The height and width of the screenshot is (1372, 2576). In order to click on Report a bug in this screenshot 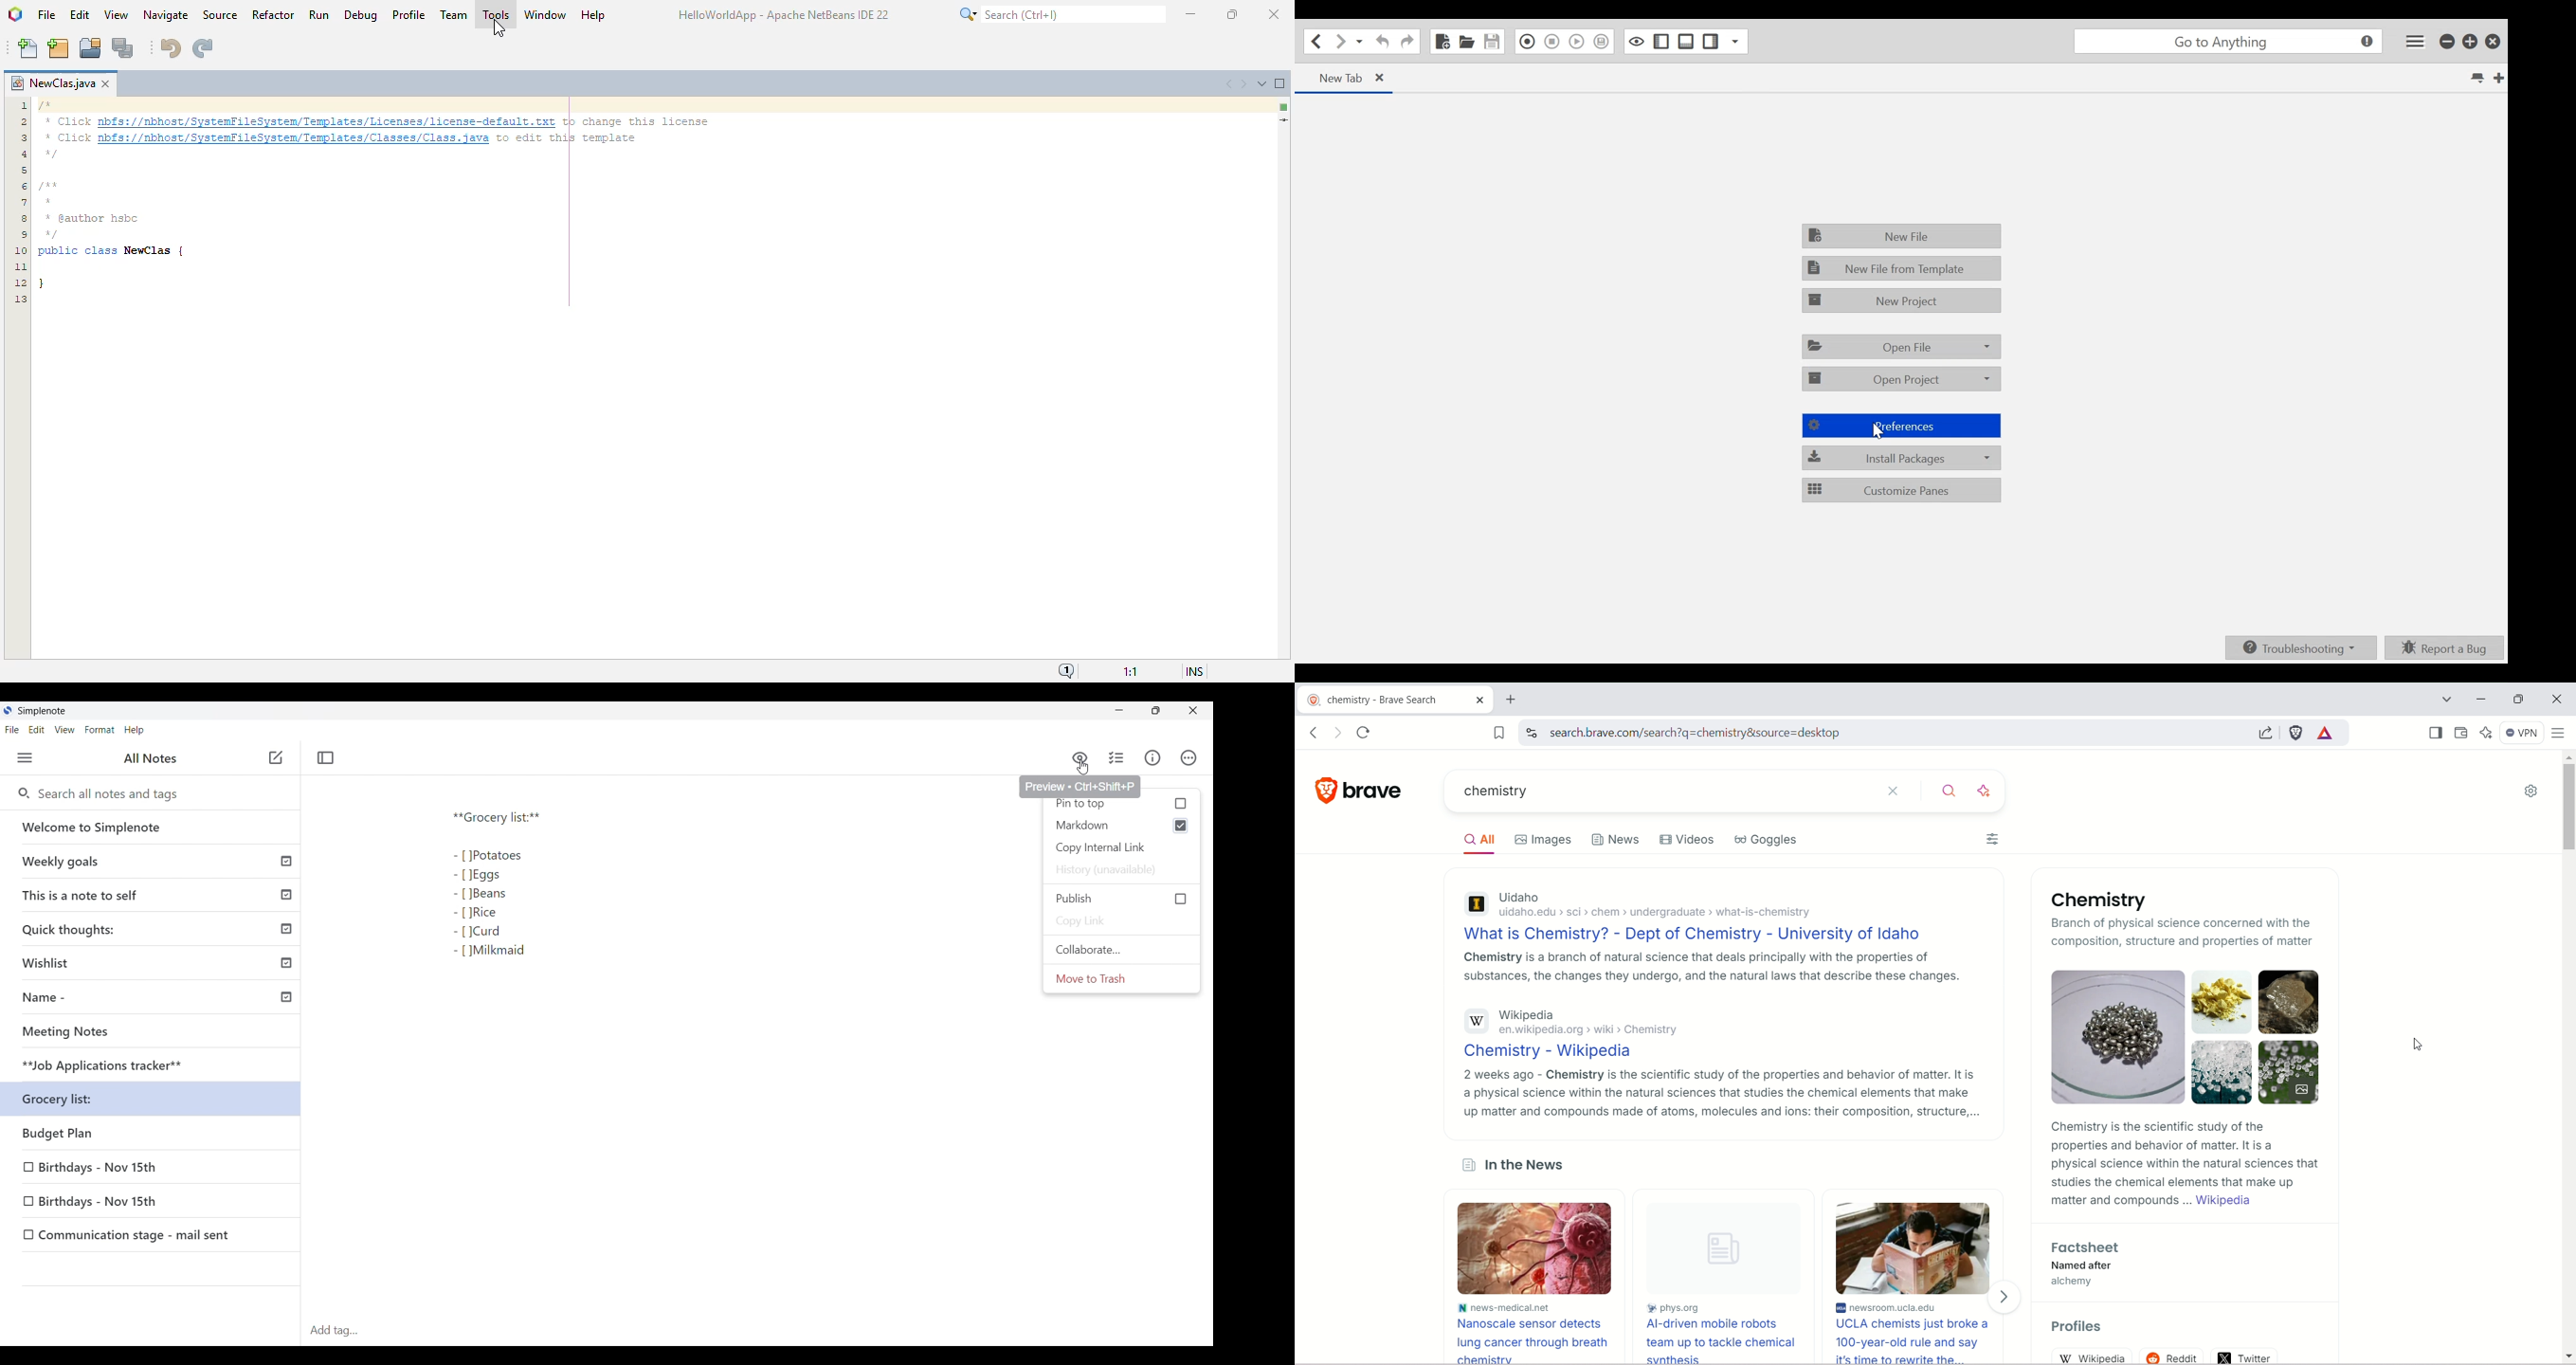, I will do `click(2442, 648)`.